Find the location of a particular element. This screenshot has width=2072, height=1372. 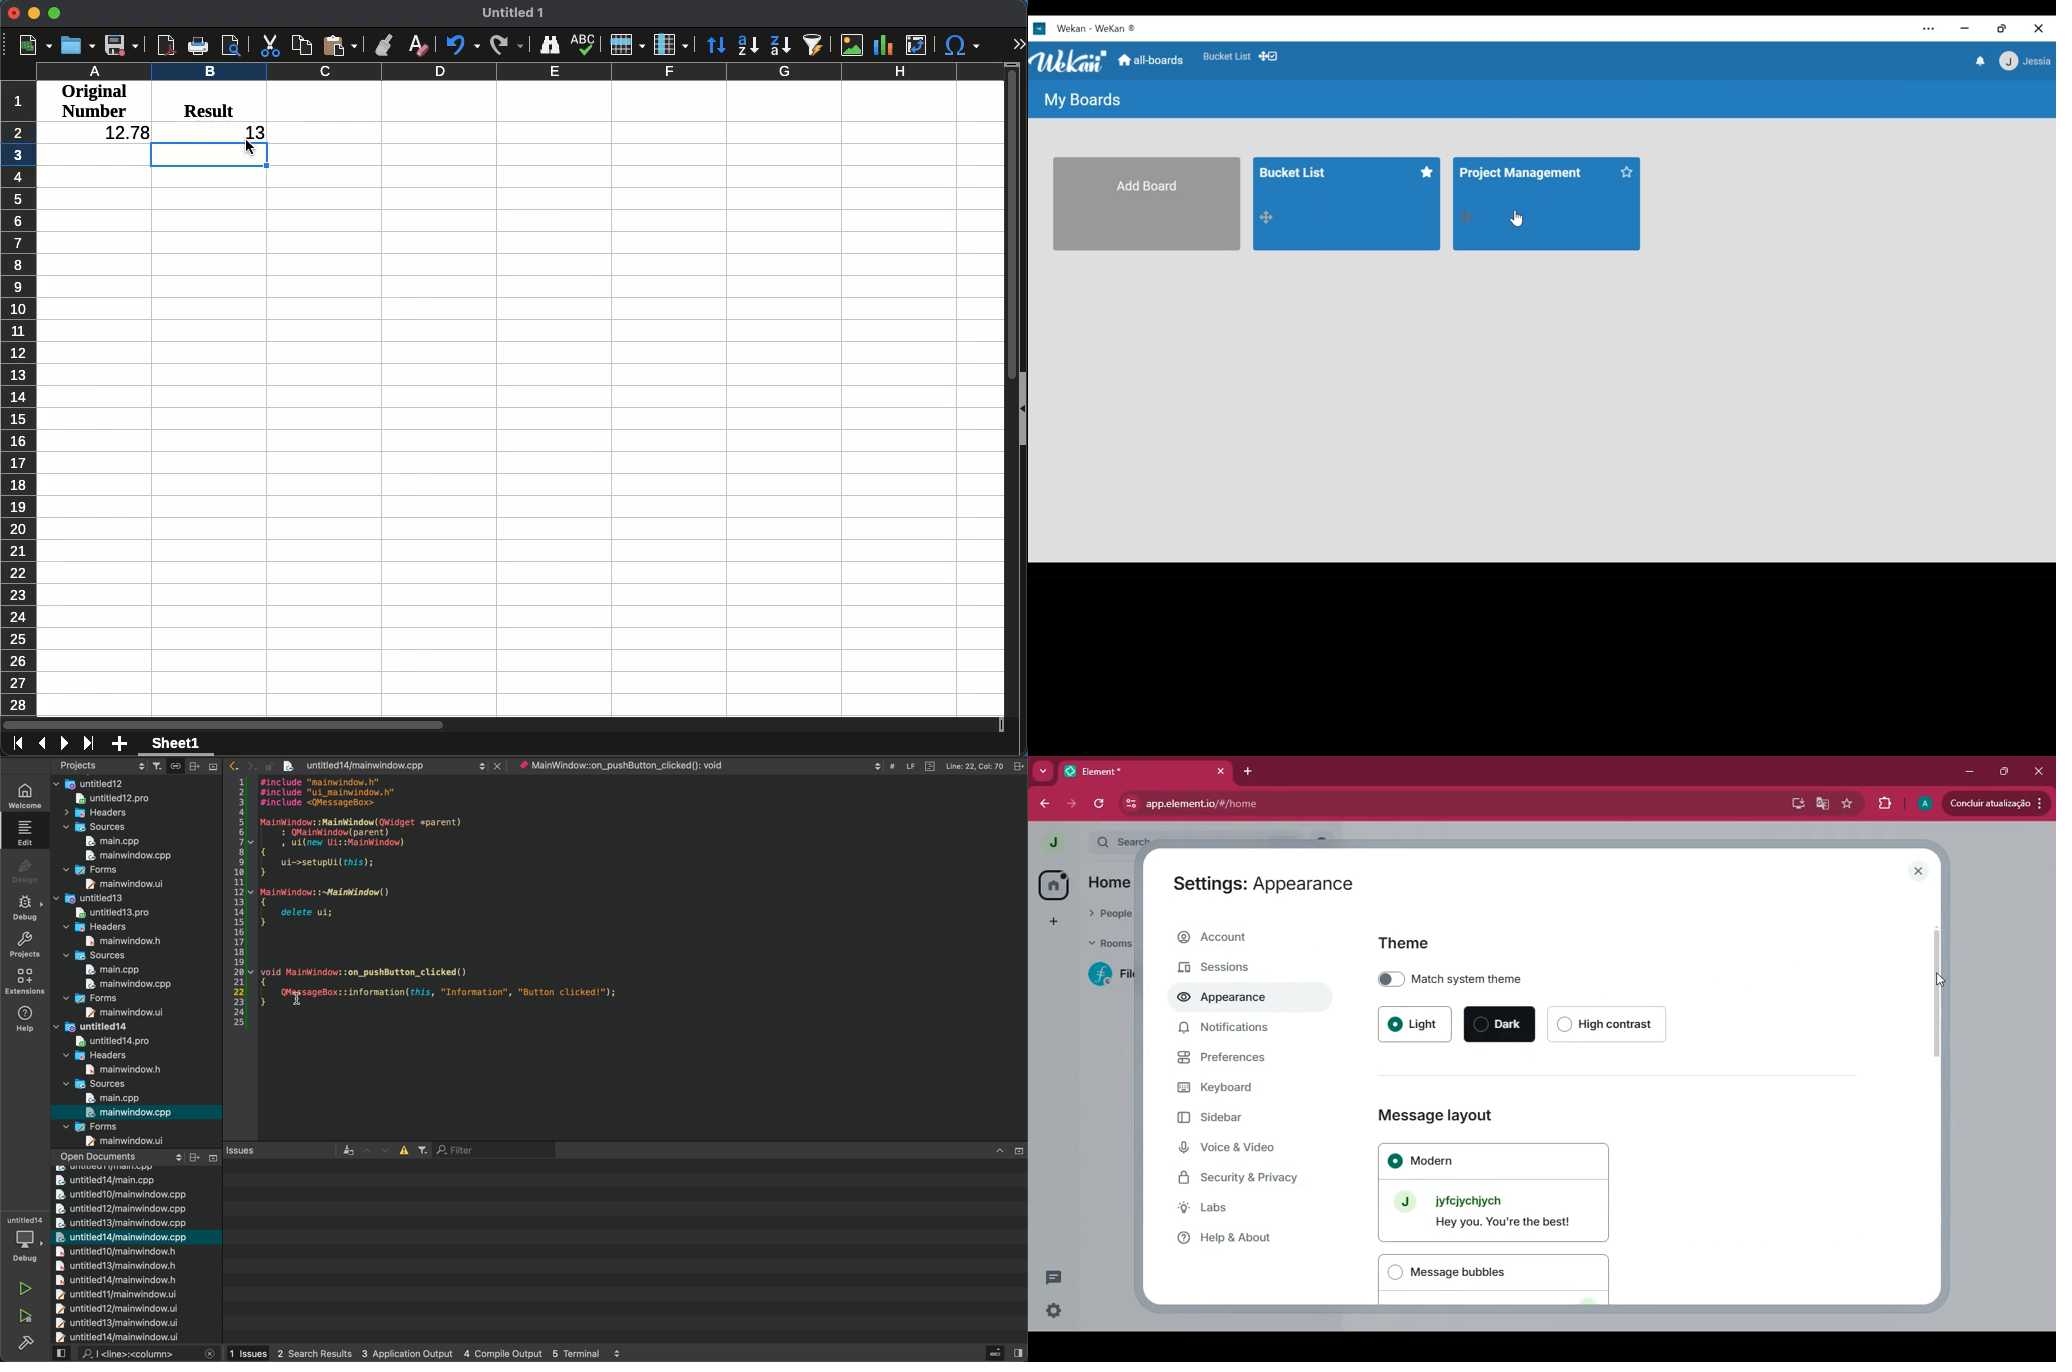

star is located at coordinates (1425, 173).